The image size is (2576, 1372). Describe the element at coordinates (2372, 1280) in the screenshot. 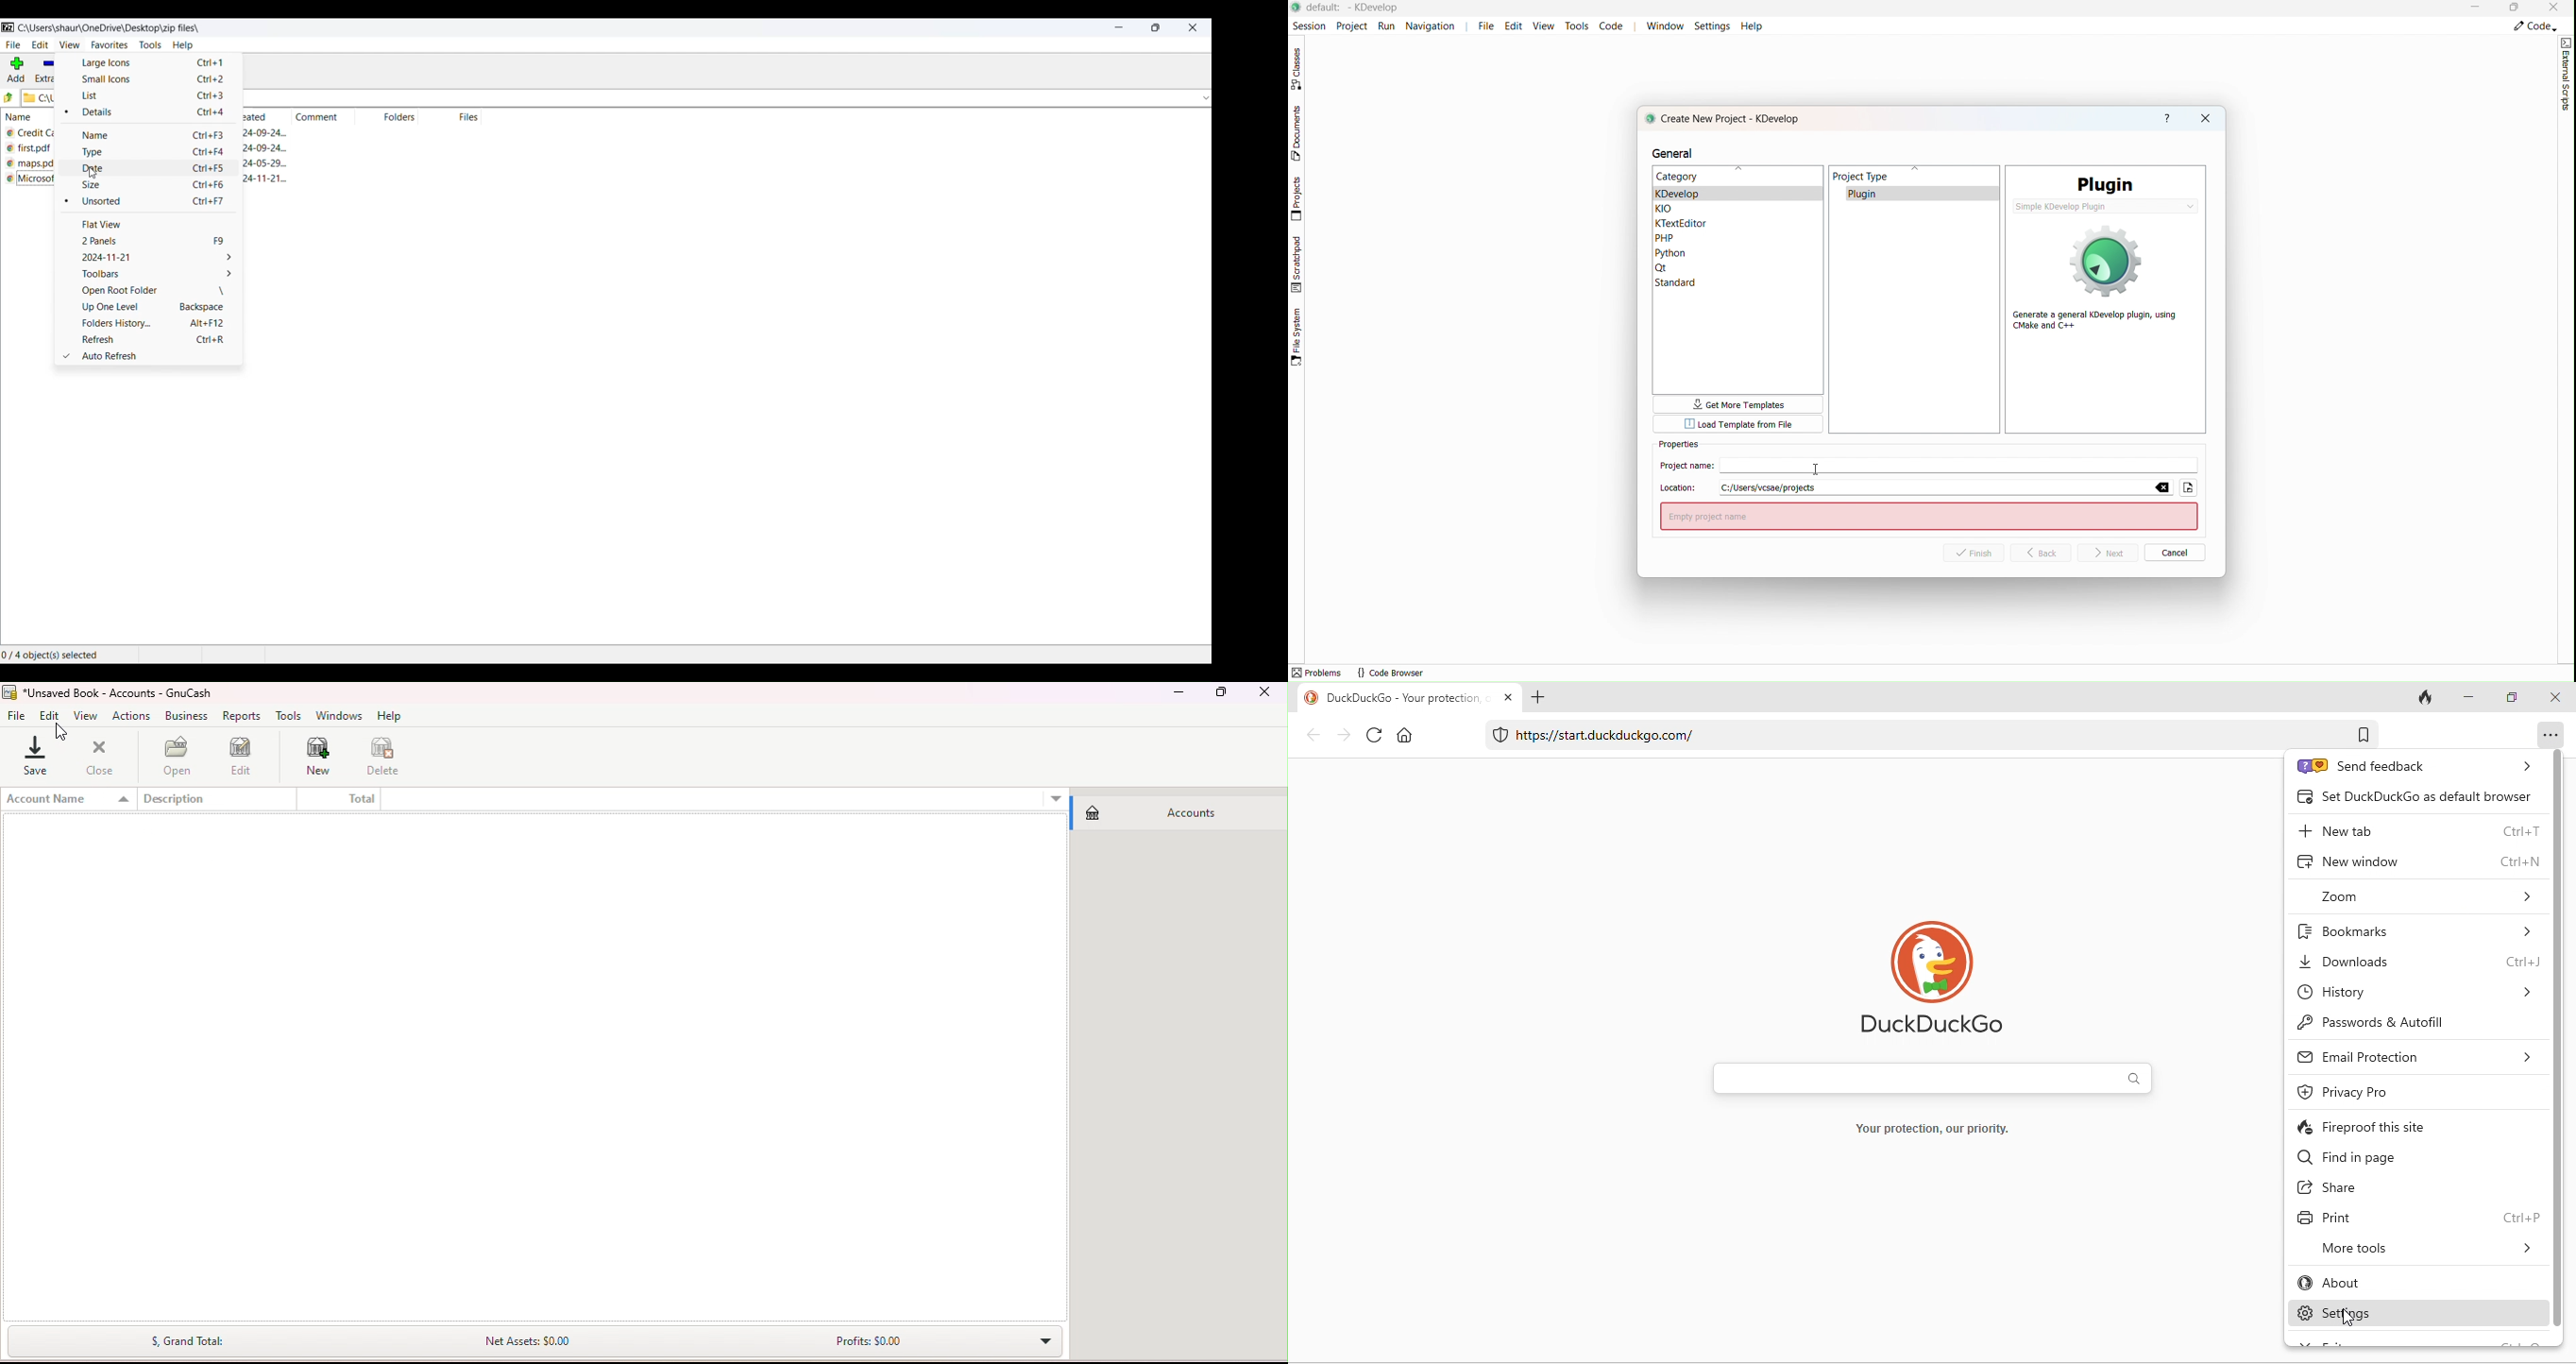

I see `about` at that location.